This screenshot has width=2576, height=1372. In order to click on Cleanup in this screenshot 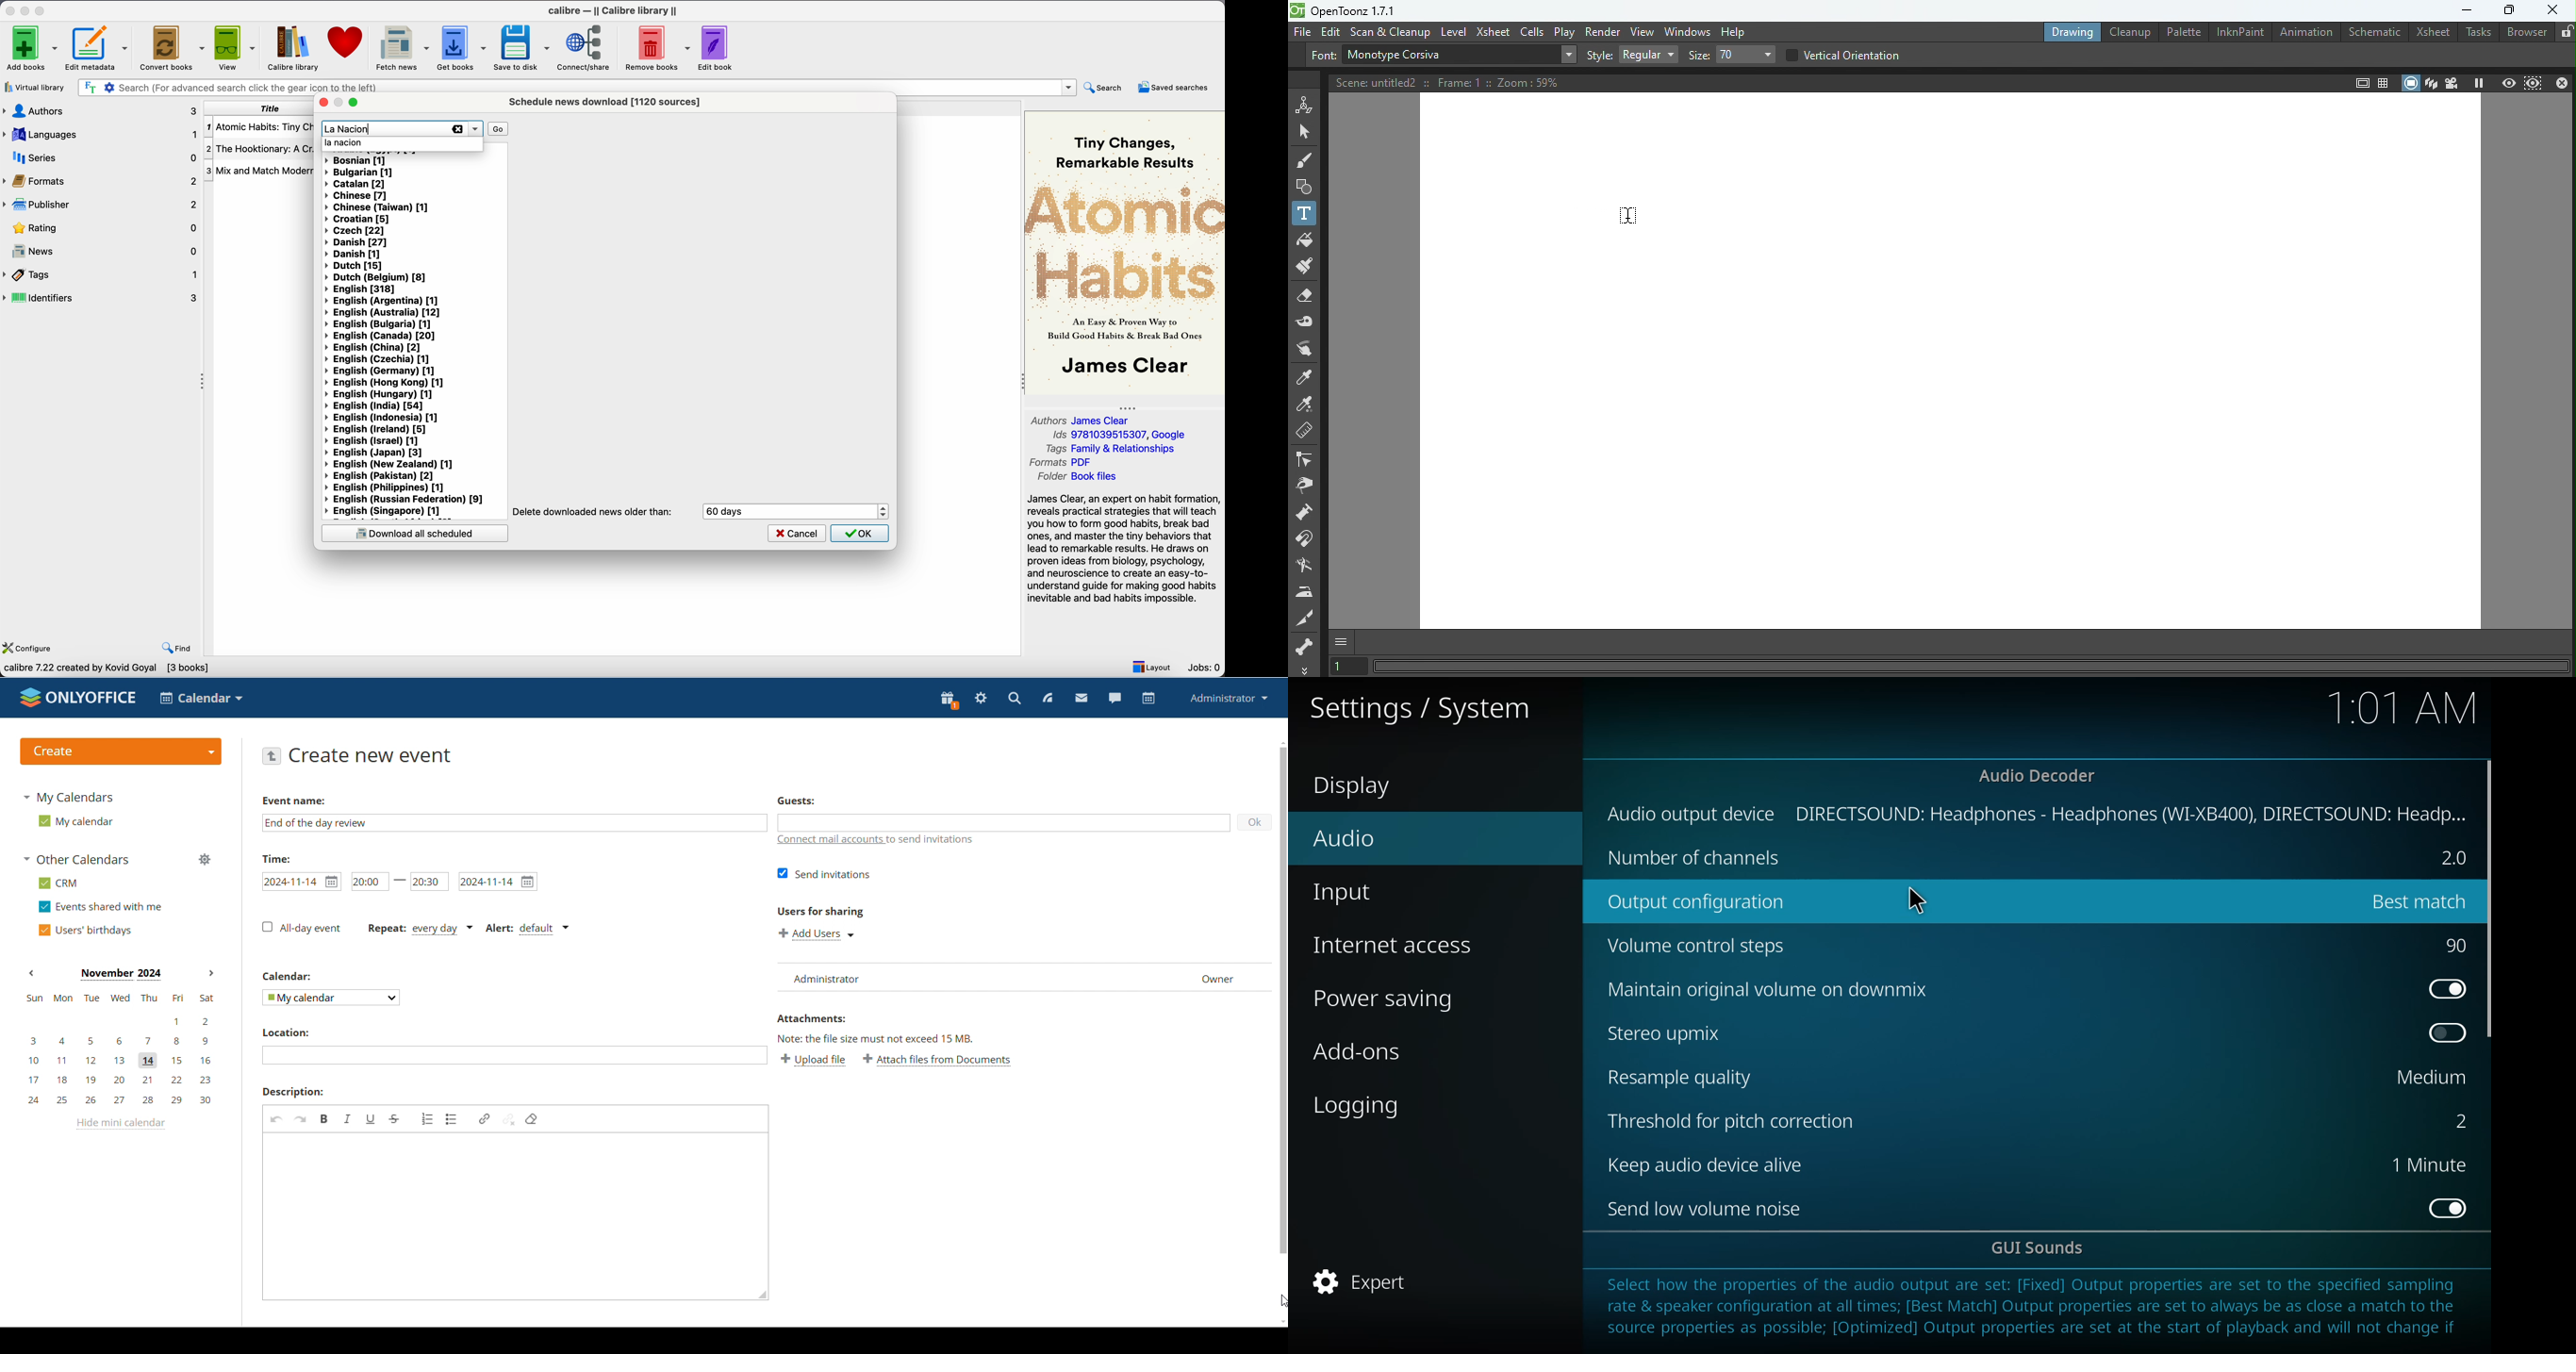, I will do `click(2128, 33)`.